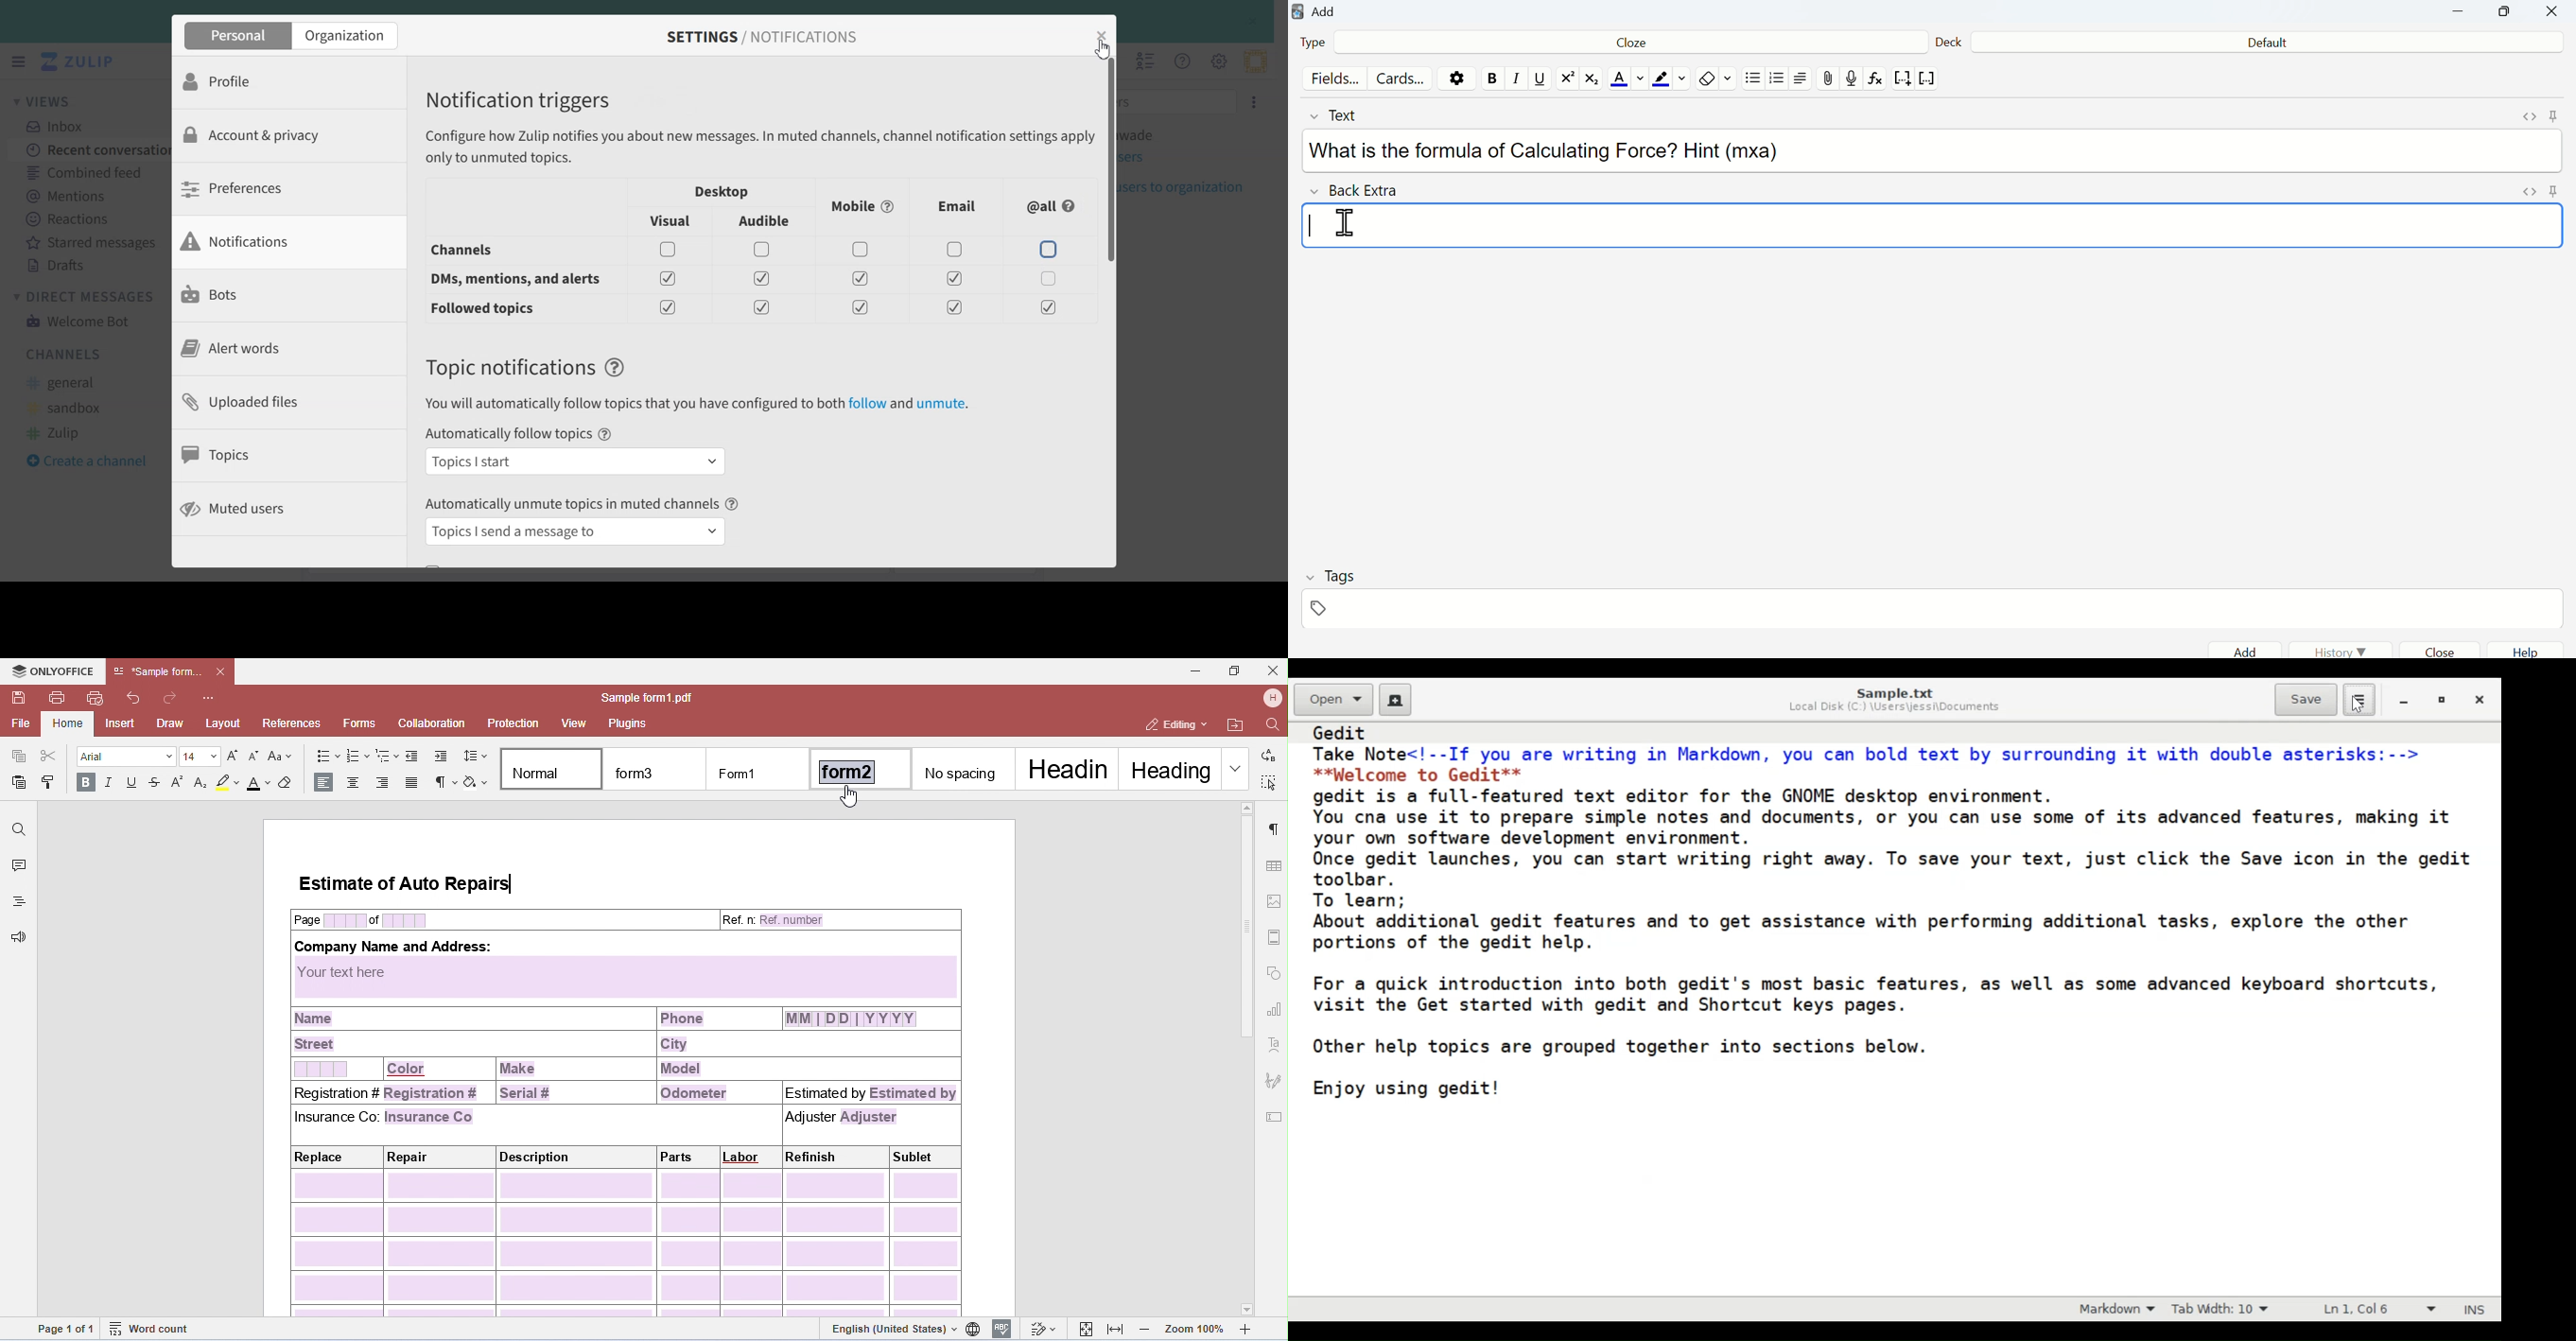 This screenshot has width=2576, height=1344. Describe the element at coordinates (1540, 80) in the screenshot. I see `Underline` at that location.